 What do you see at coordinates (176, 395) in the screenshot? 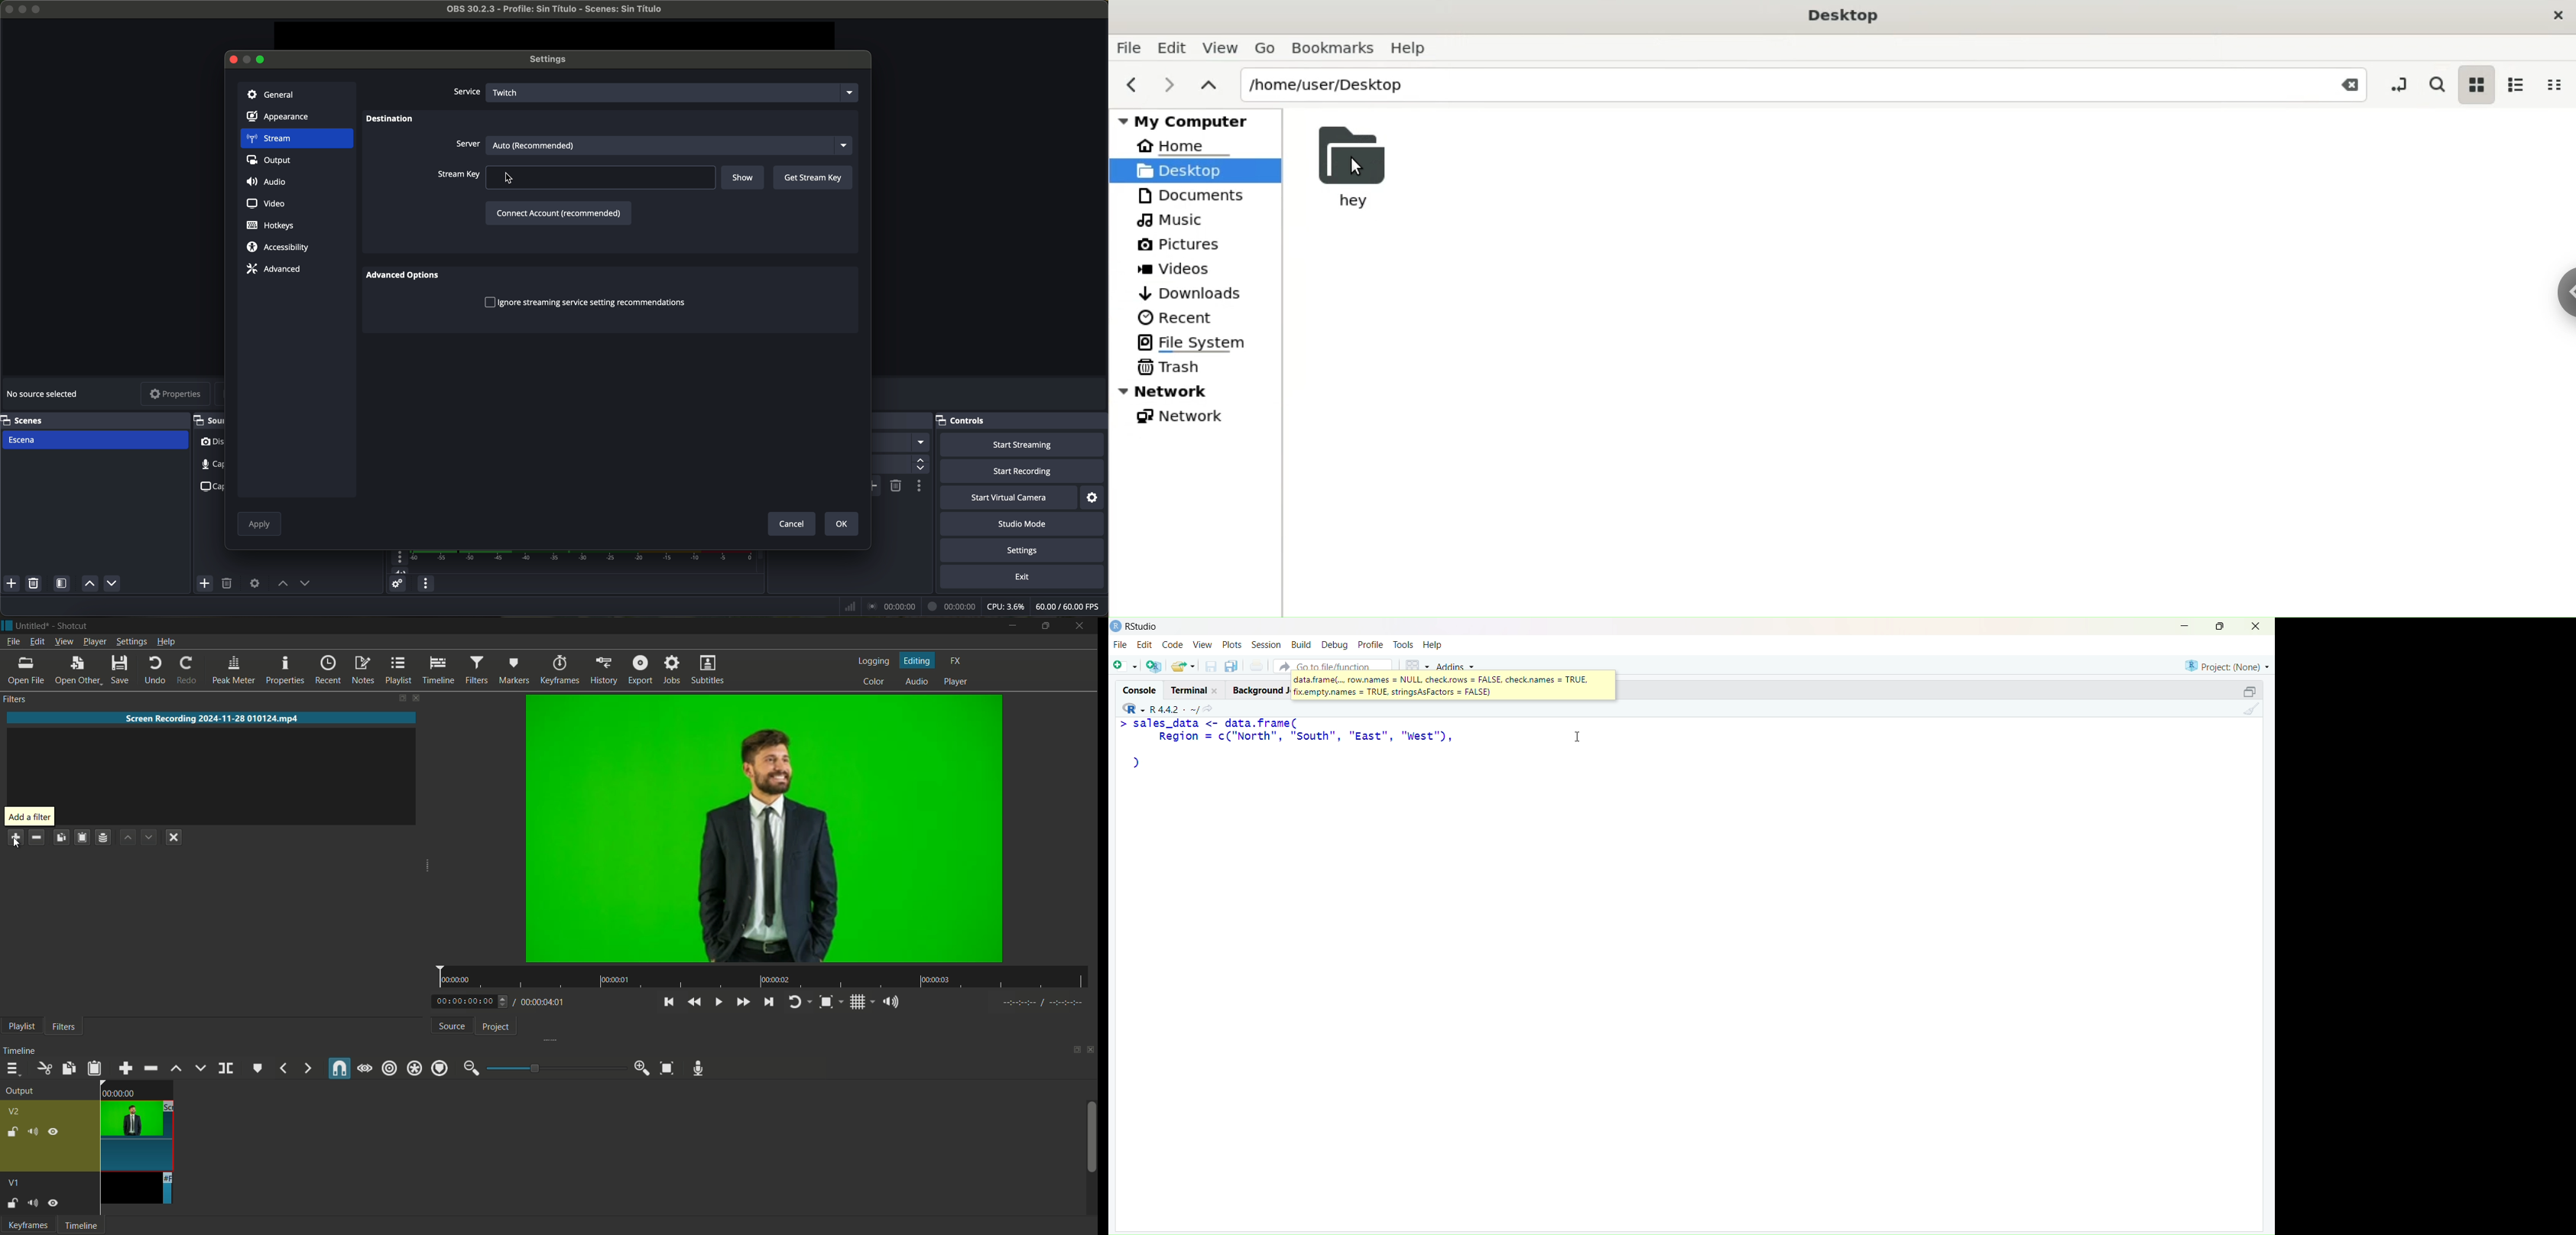
I see `properties` at bounding box center [176, 395].